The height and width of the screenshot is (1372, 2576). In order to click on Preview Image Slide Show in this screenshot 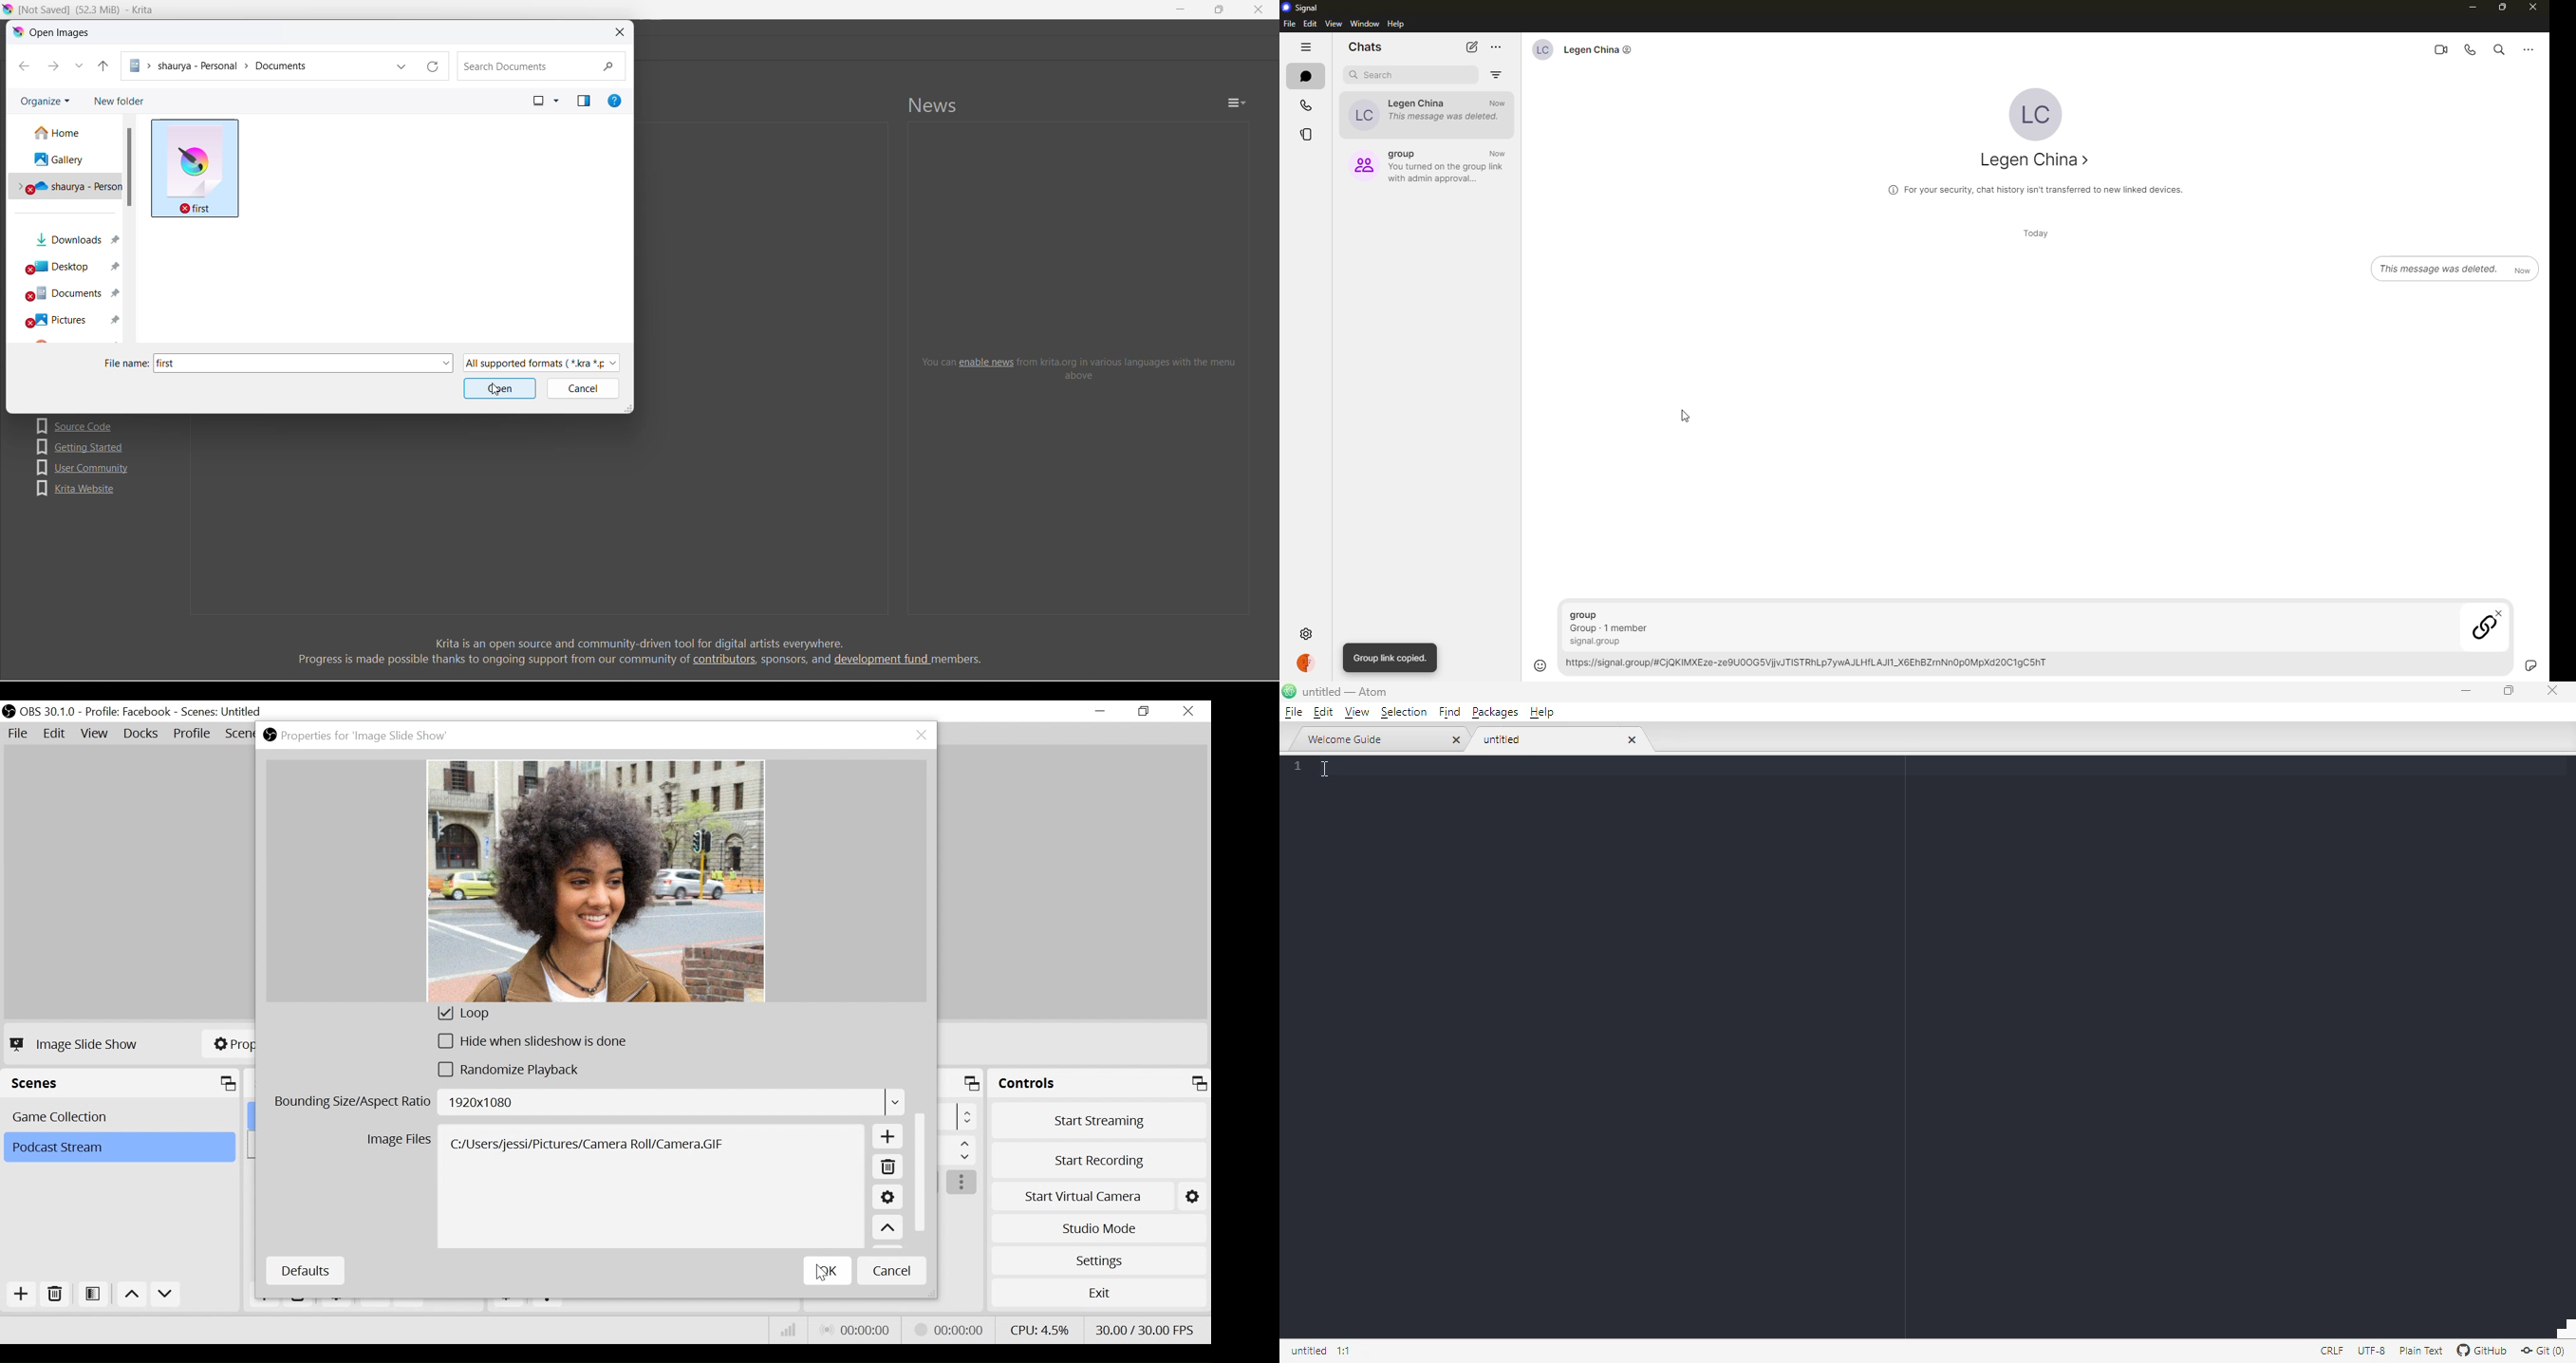, I will do `click(596, 882)`.